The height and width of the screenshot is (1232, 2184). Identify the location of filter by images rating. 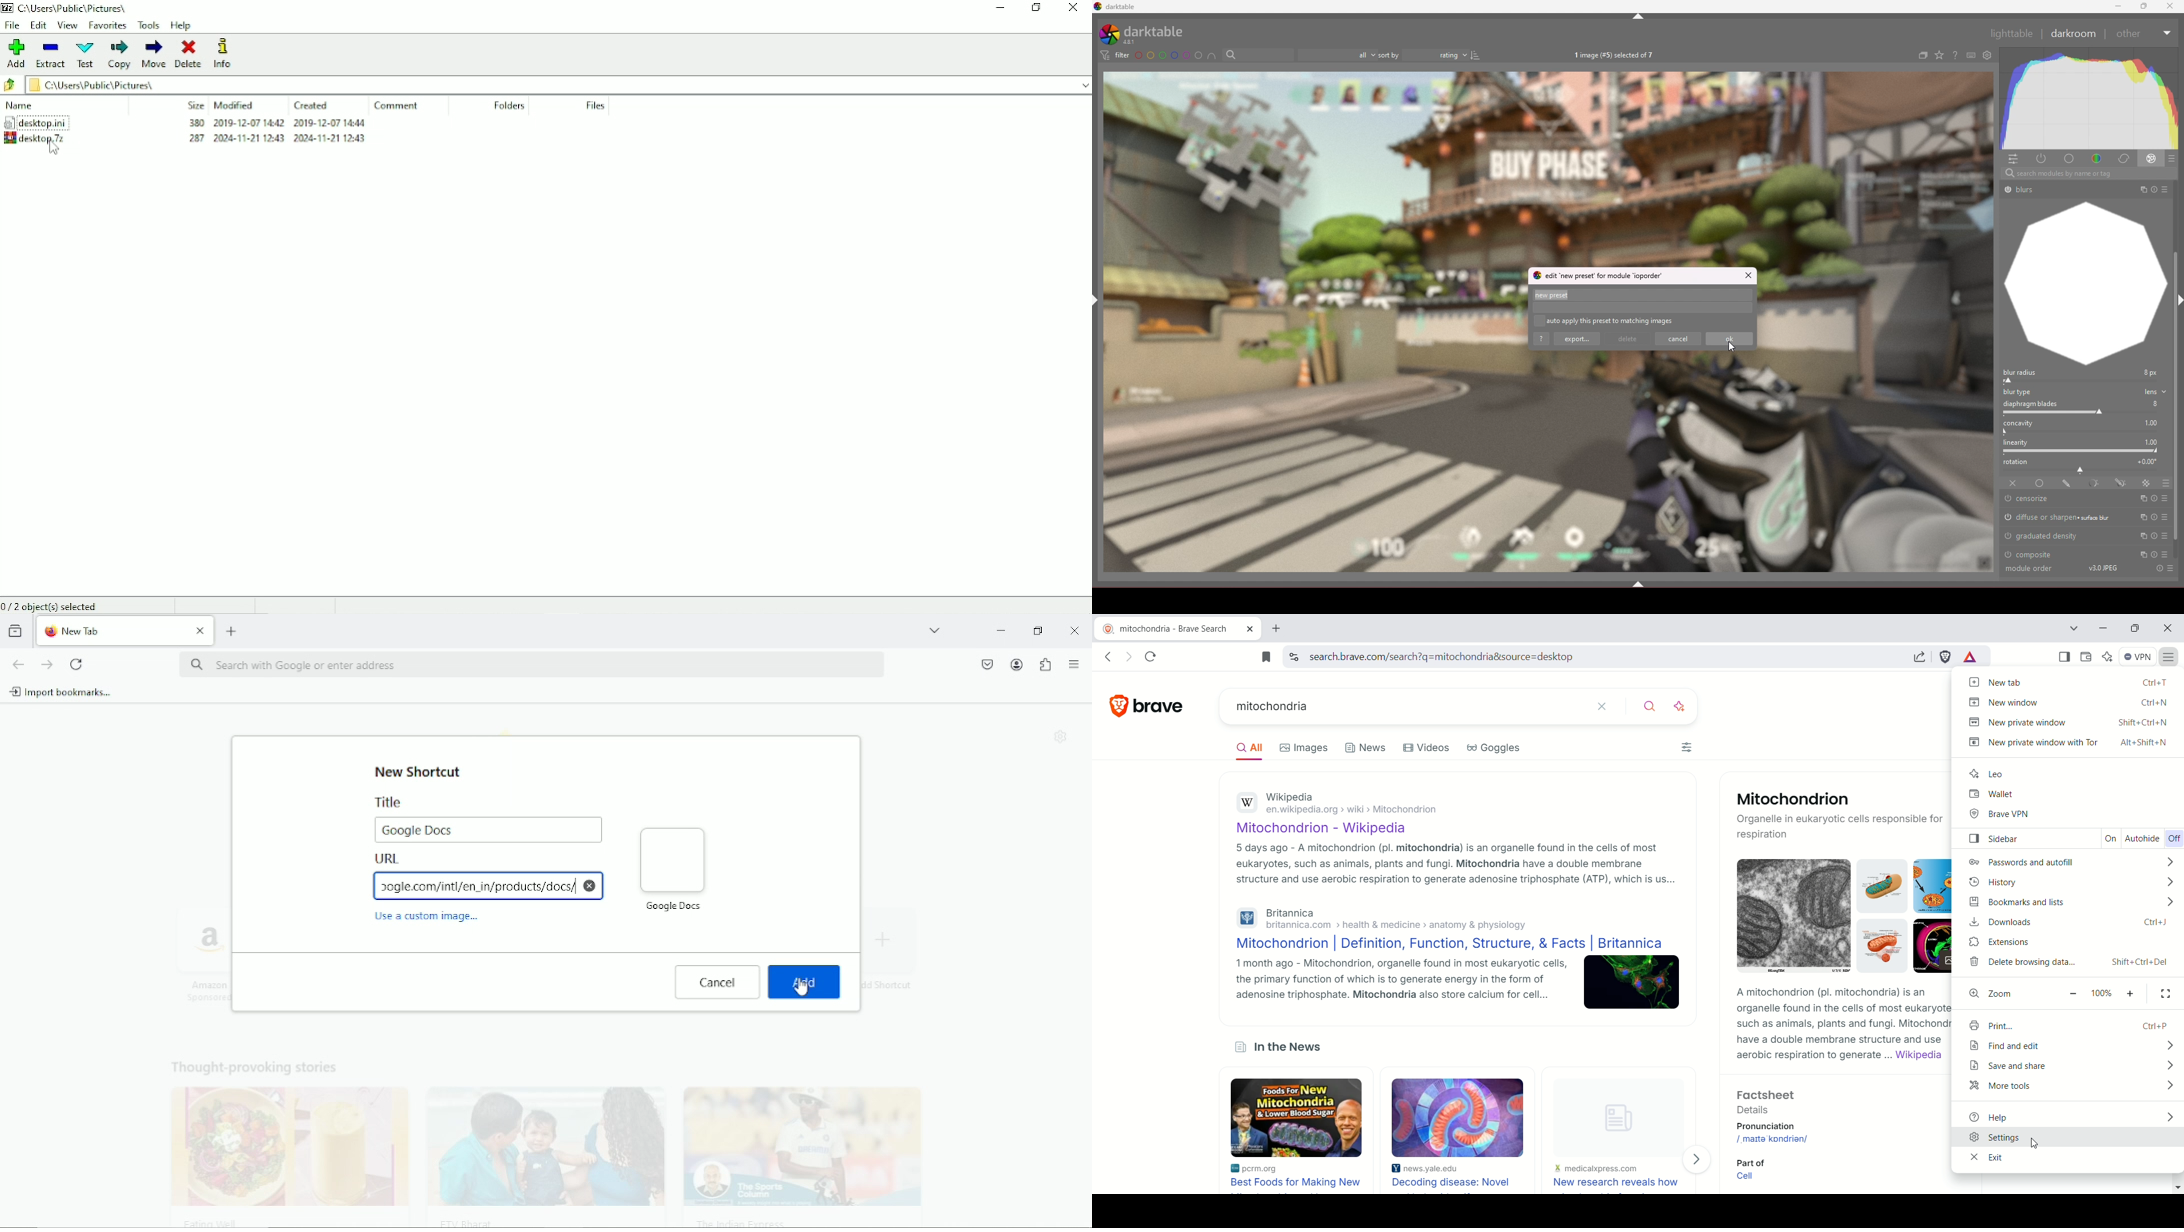
(1338, 54).